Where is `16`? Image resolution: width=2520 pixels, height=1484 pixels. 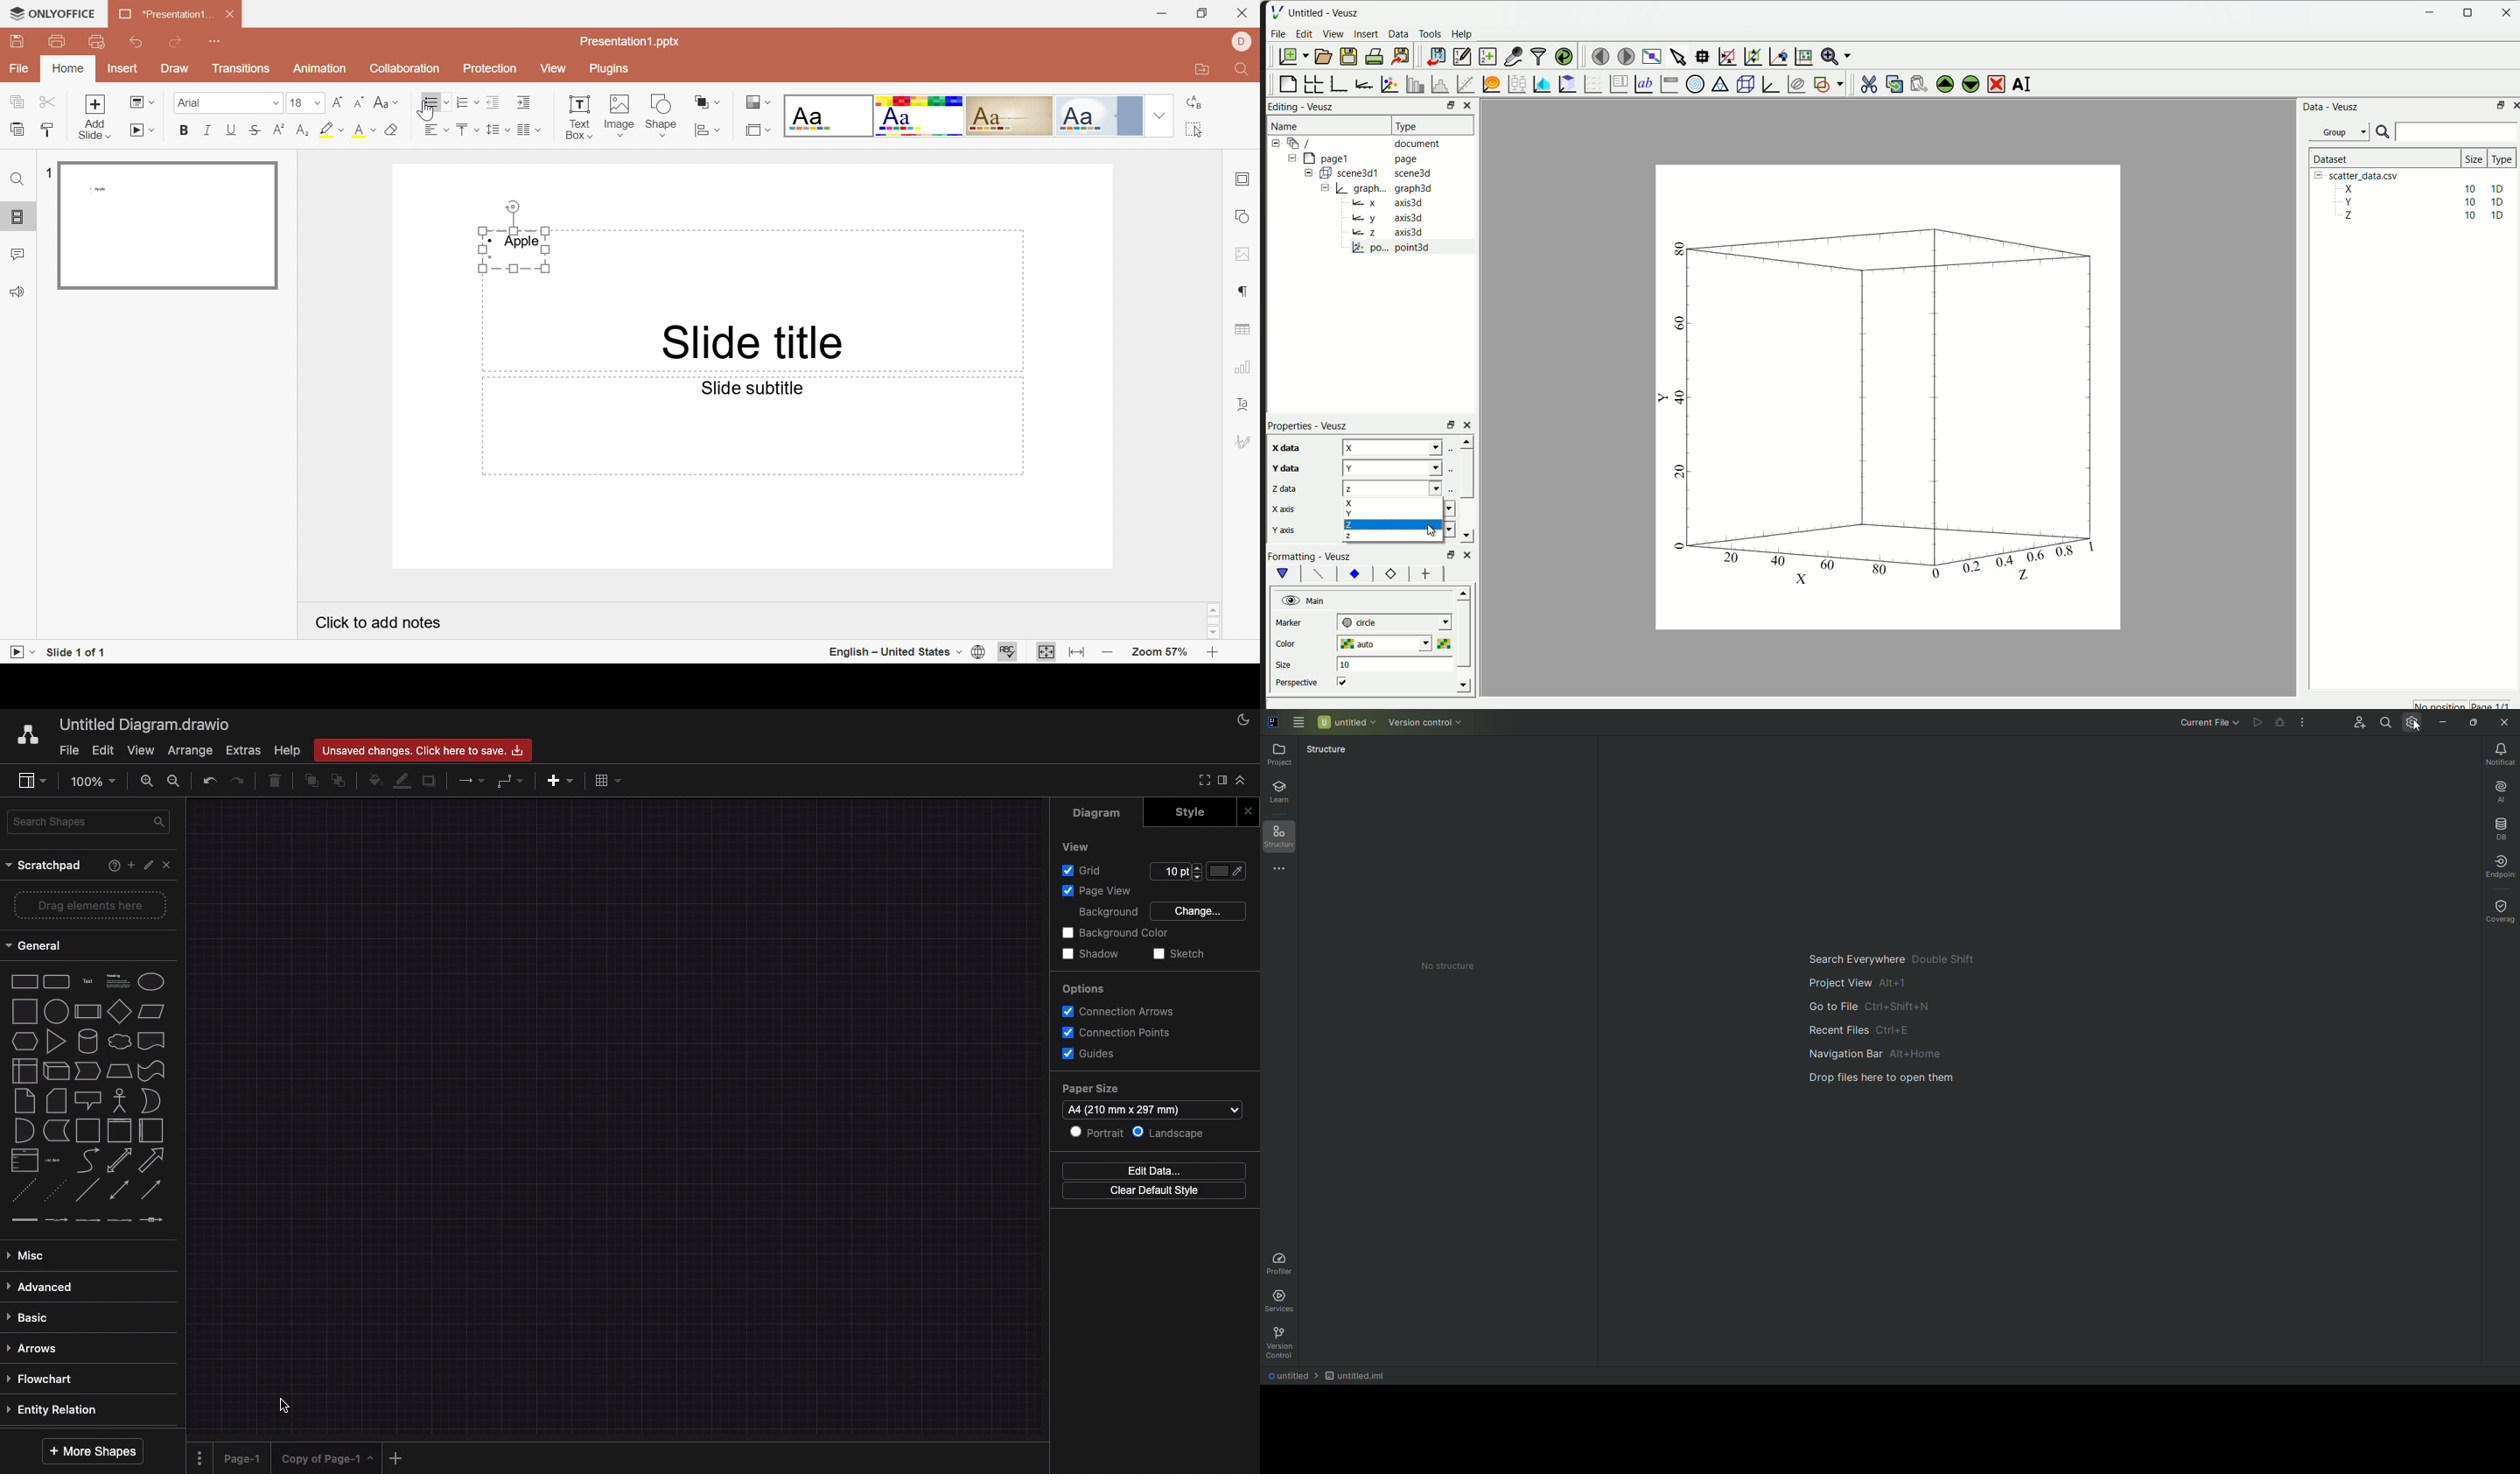 16 is located at coordinates (298, 103).